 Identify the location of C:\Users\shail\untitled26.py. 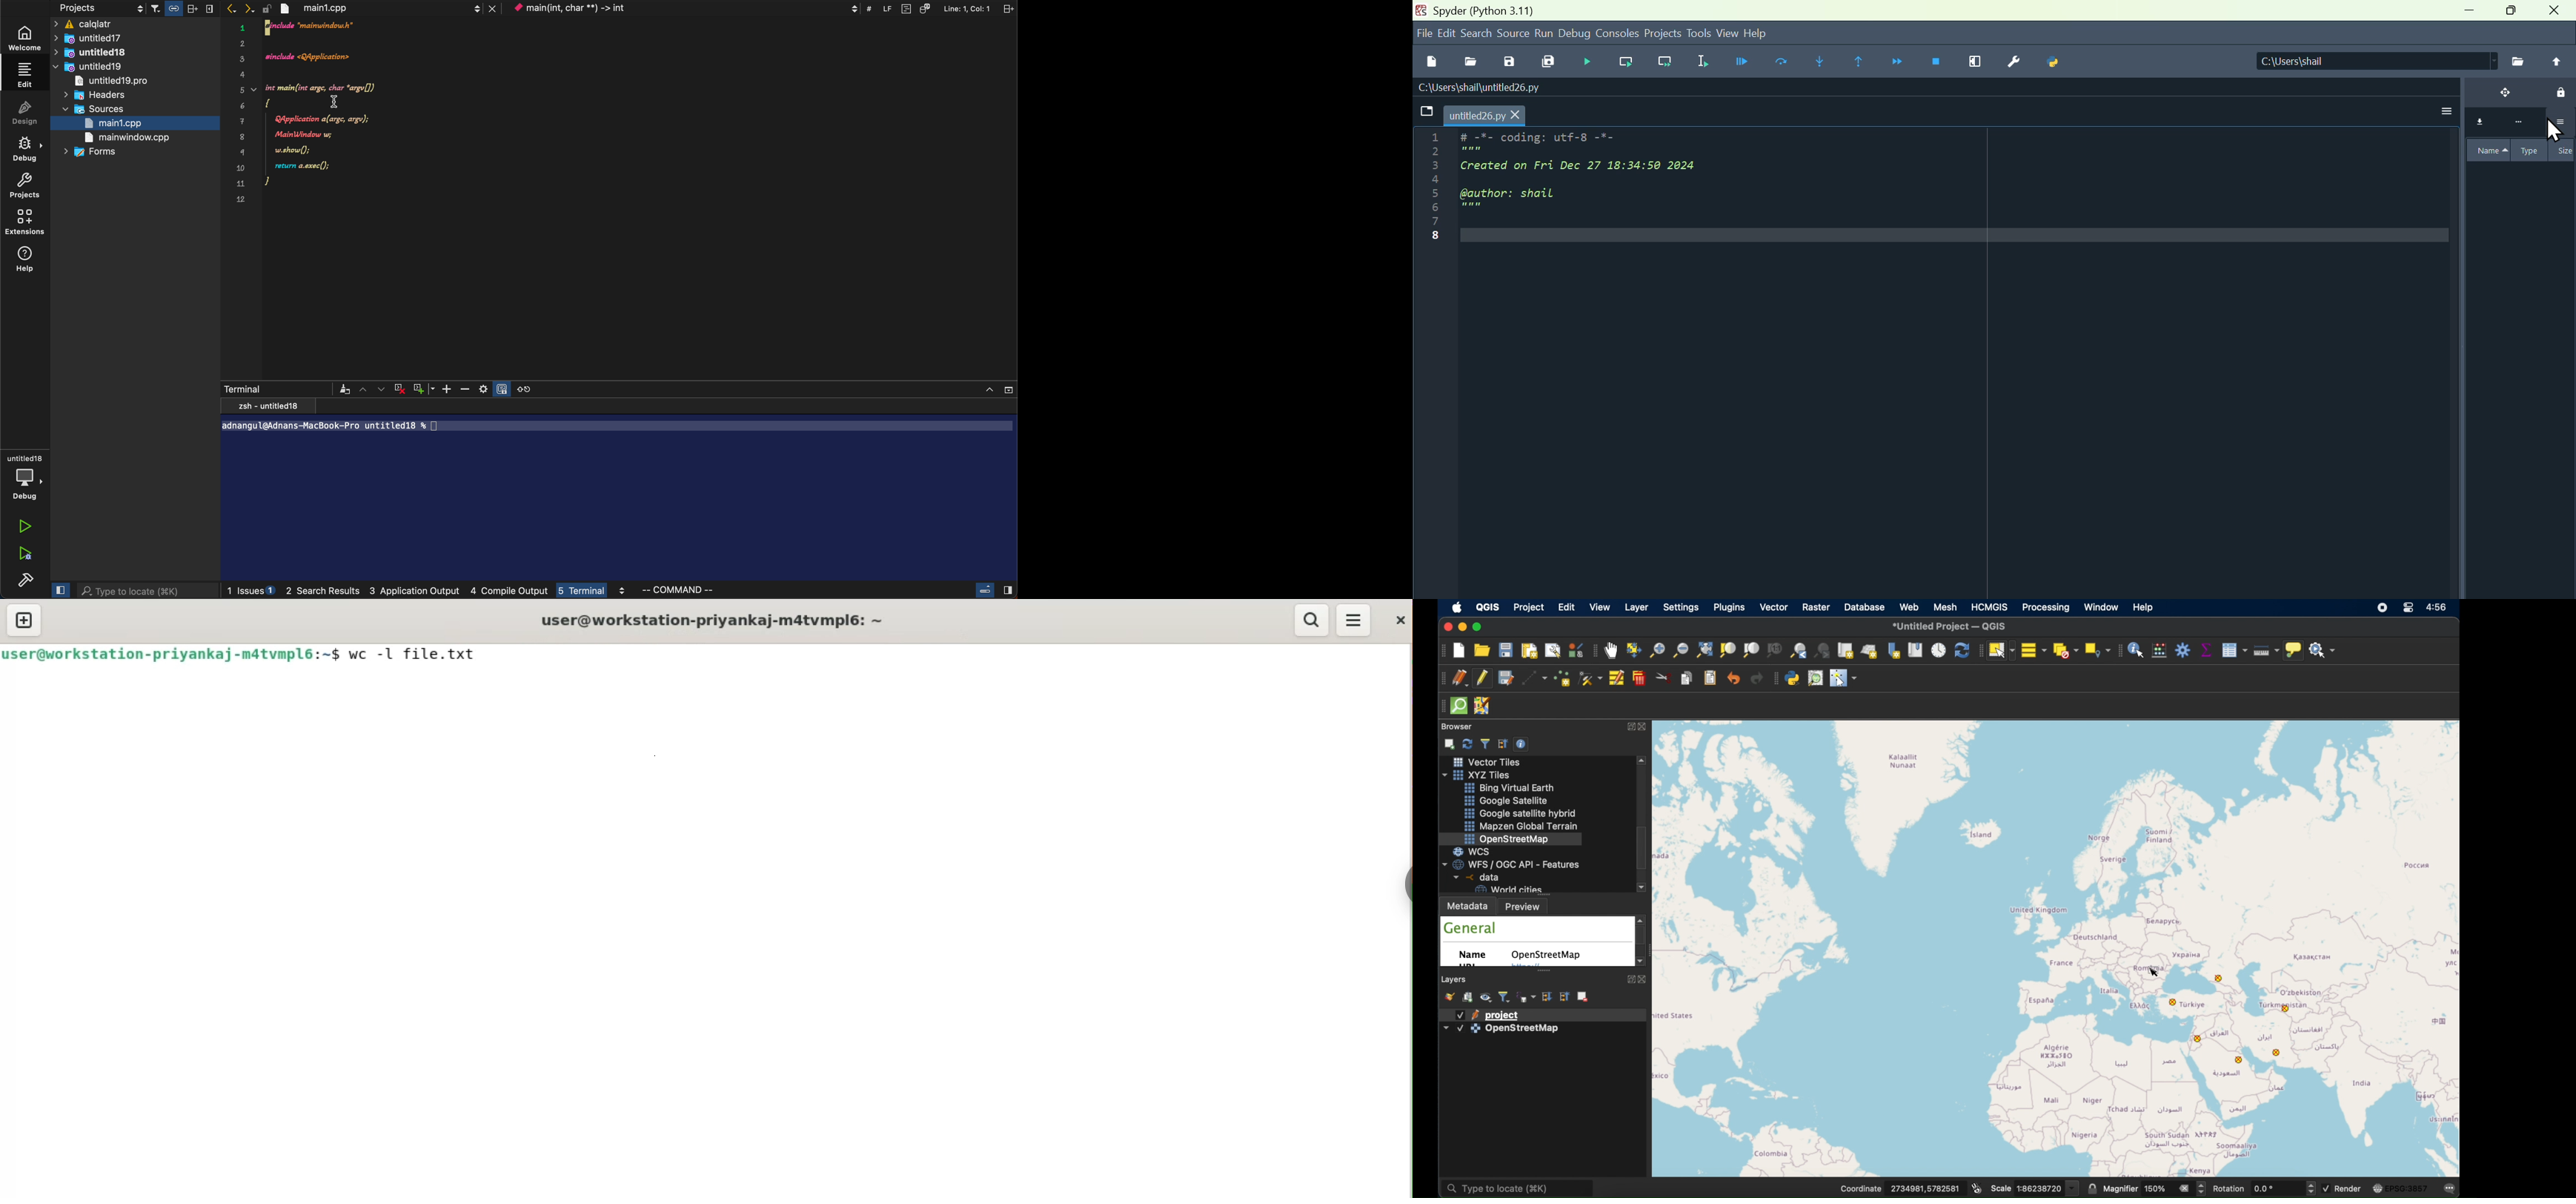
(1491, 88).